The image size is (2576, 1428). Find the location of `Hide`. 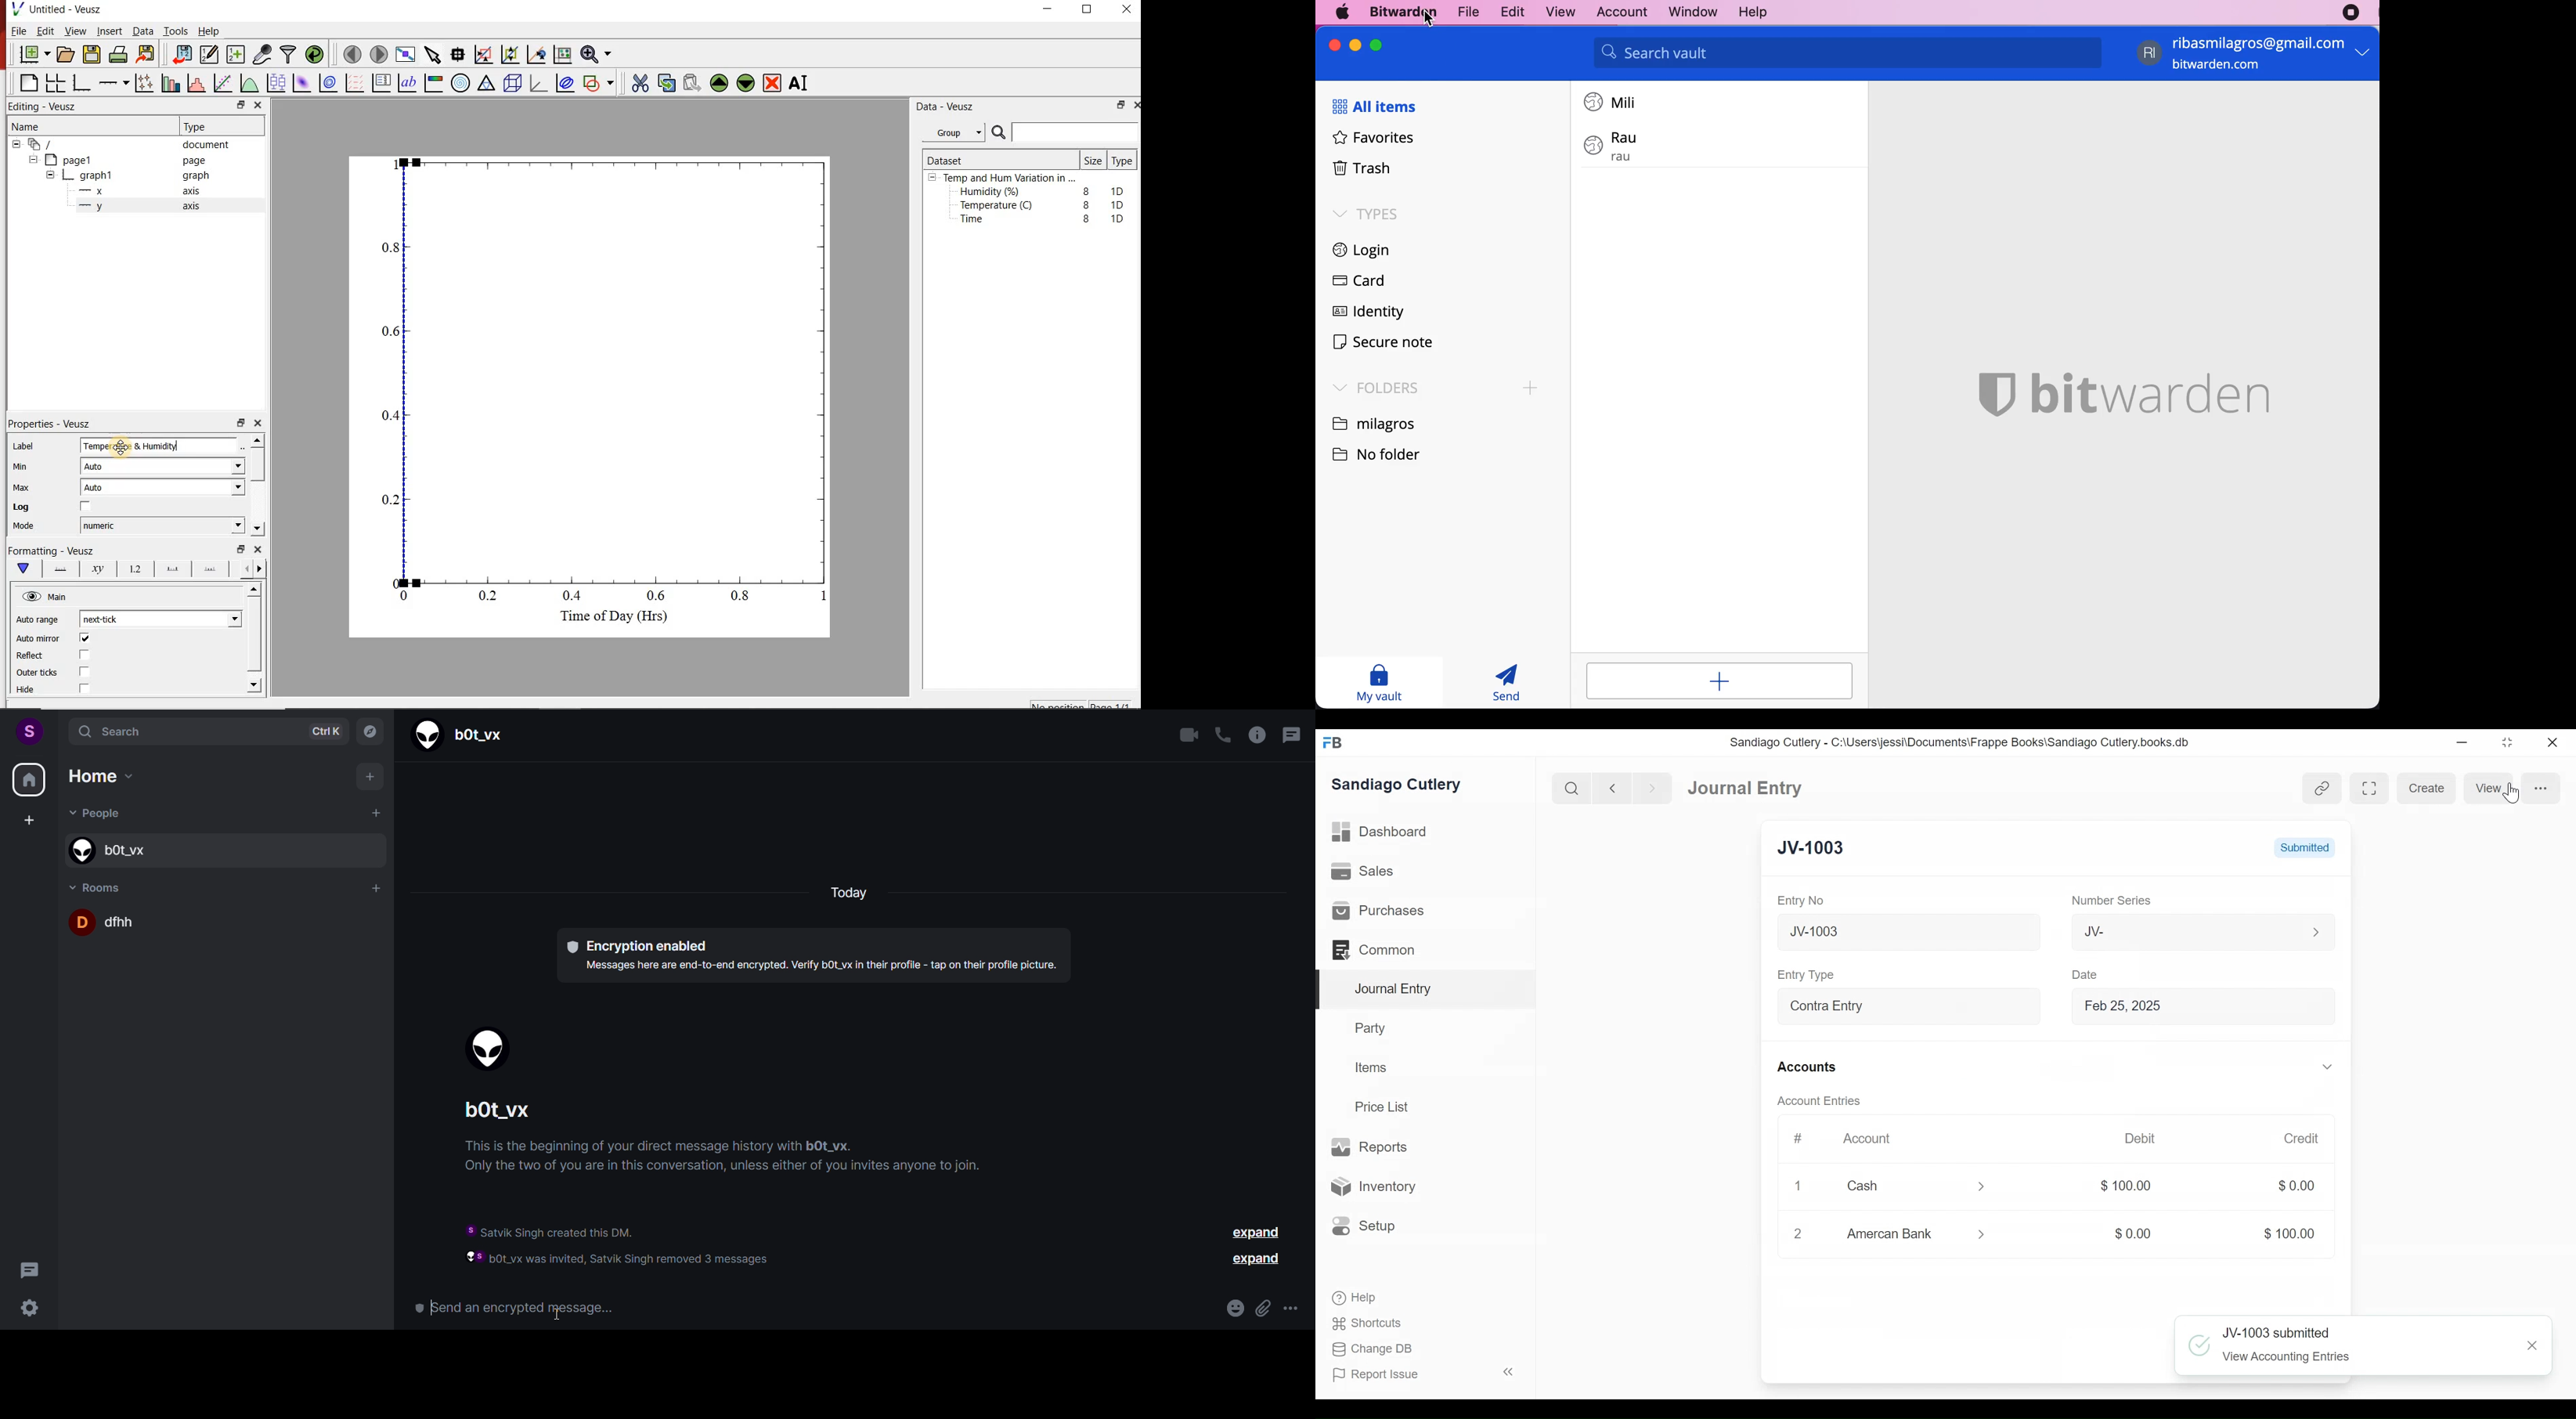

Hide is located at coordinates (71, 688).